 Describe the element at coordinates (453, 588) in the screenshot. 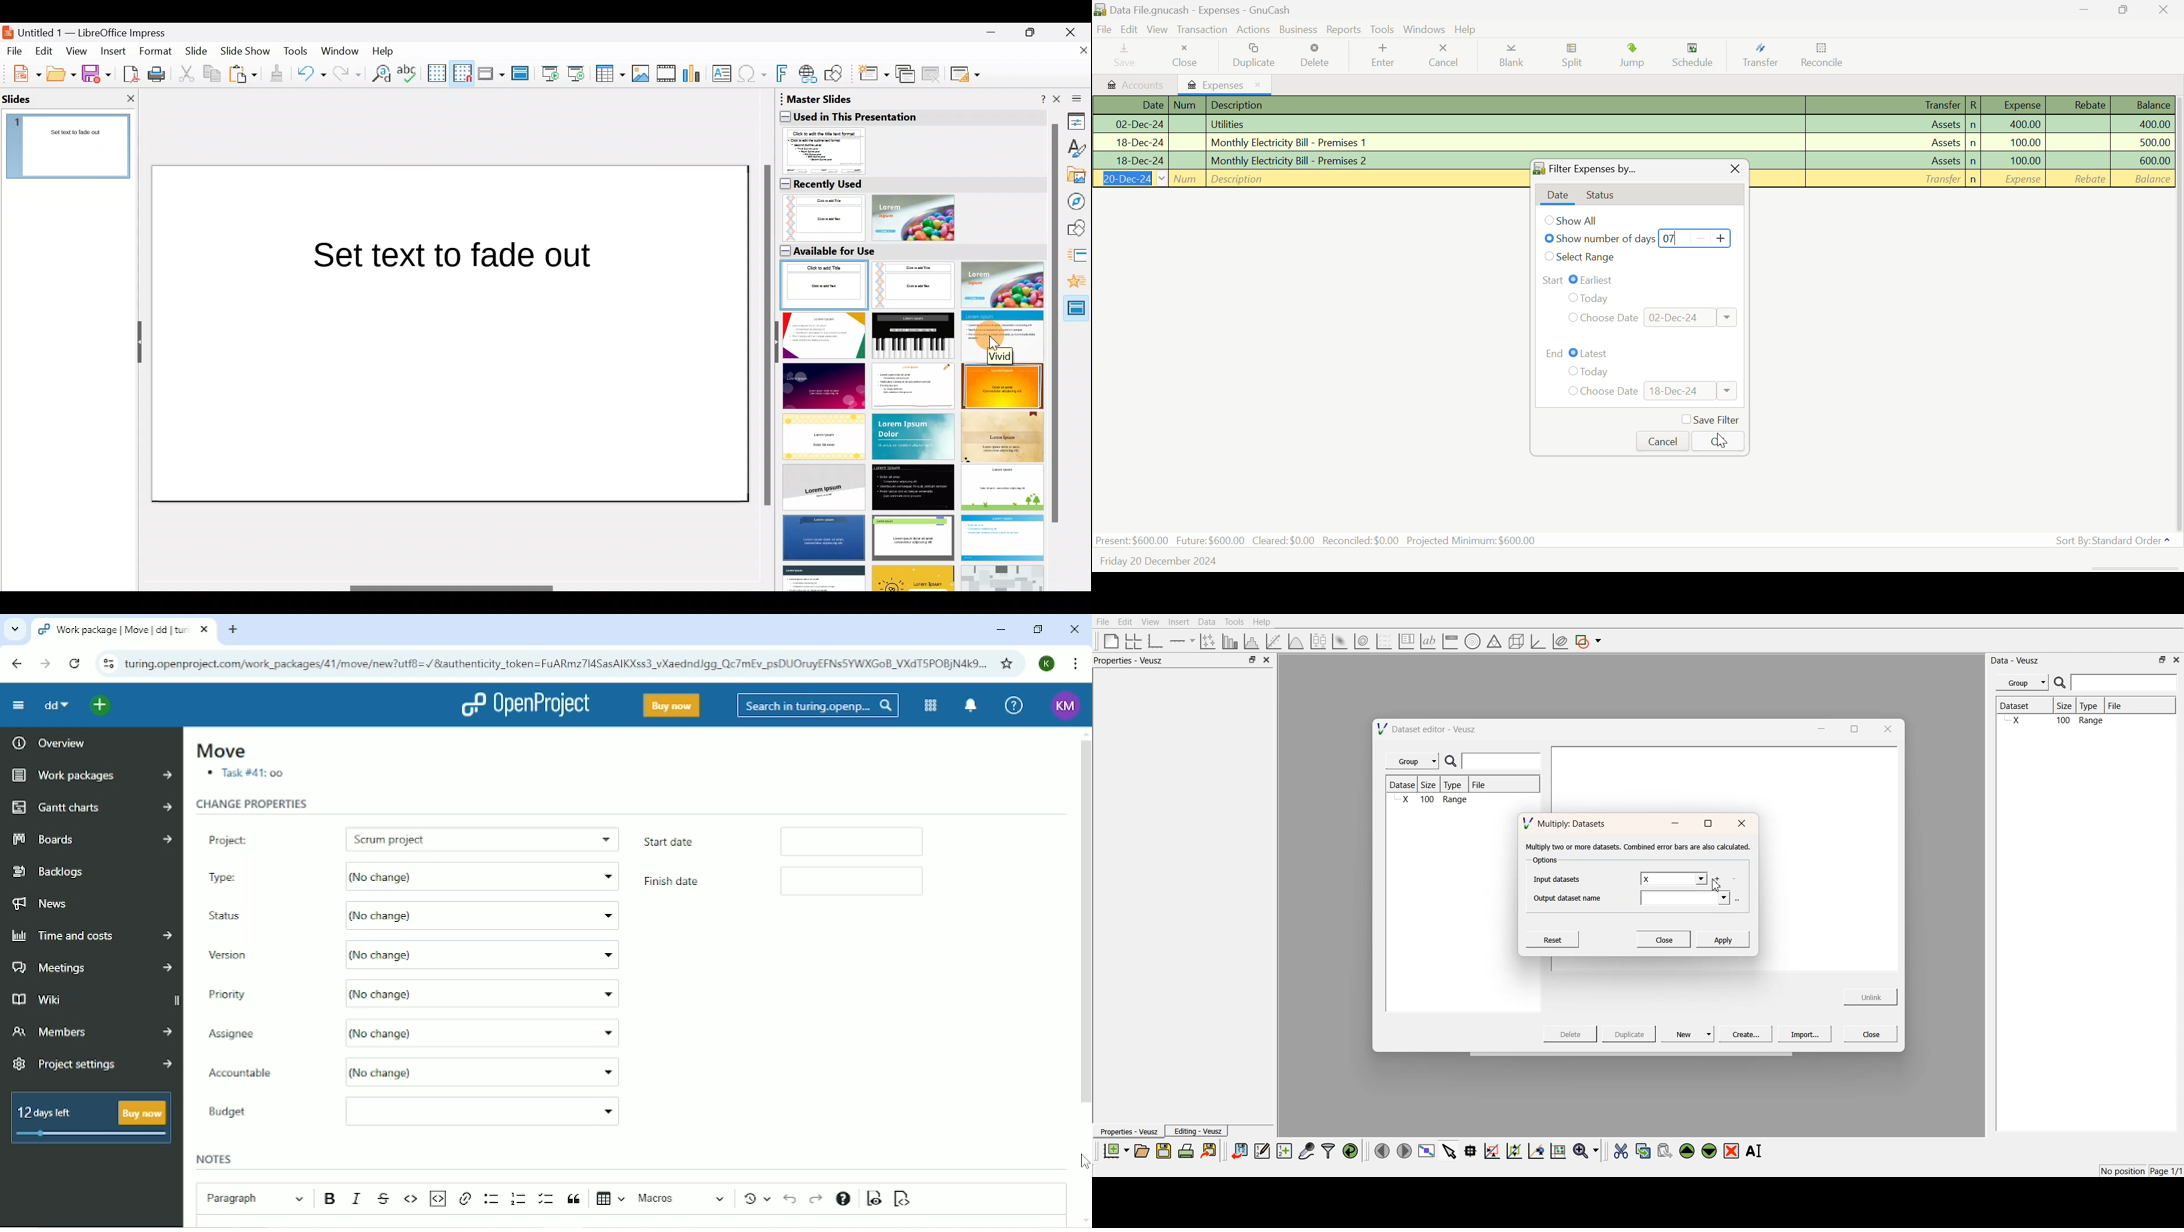

I see `Scroll bar` at that location.